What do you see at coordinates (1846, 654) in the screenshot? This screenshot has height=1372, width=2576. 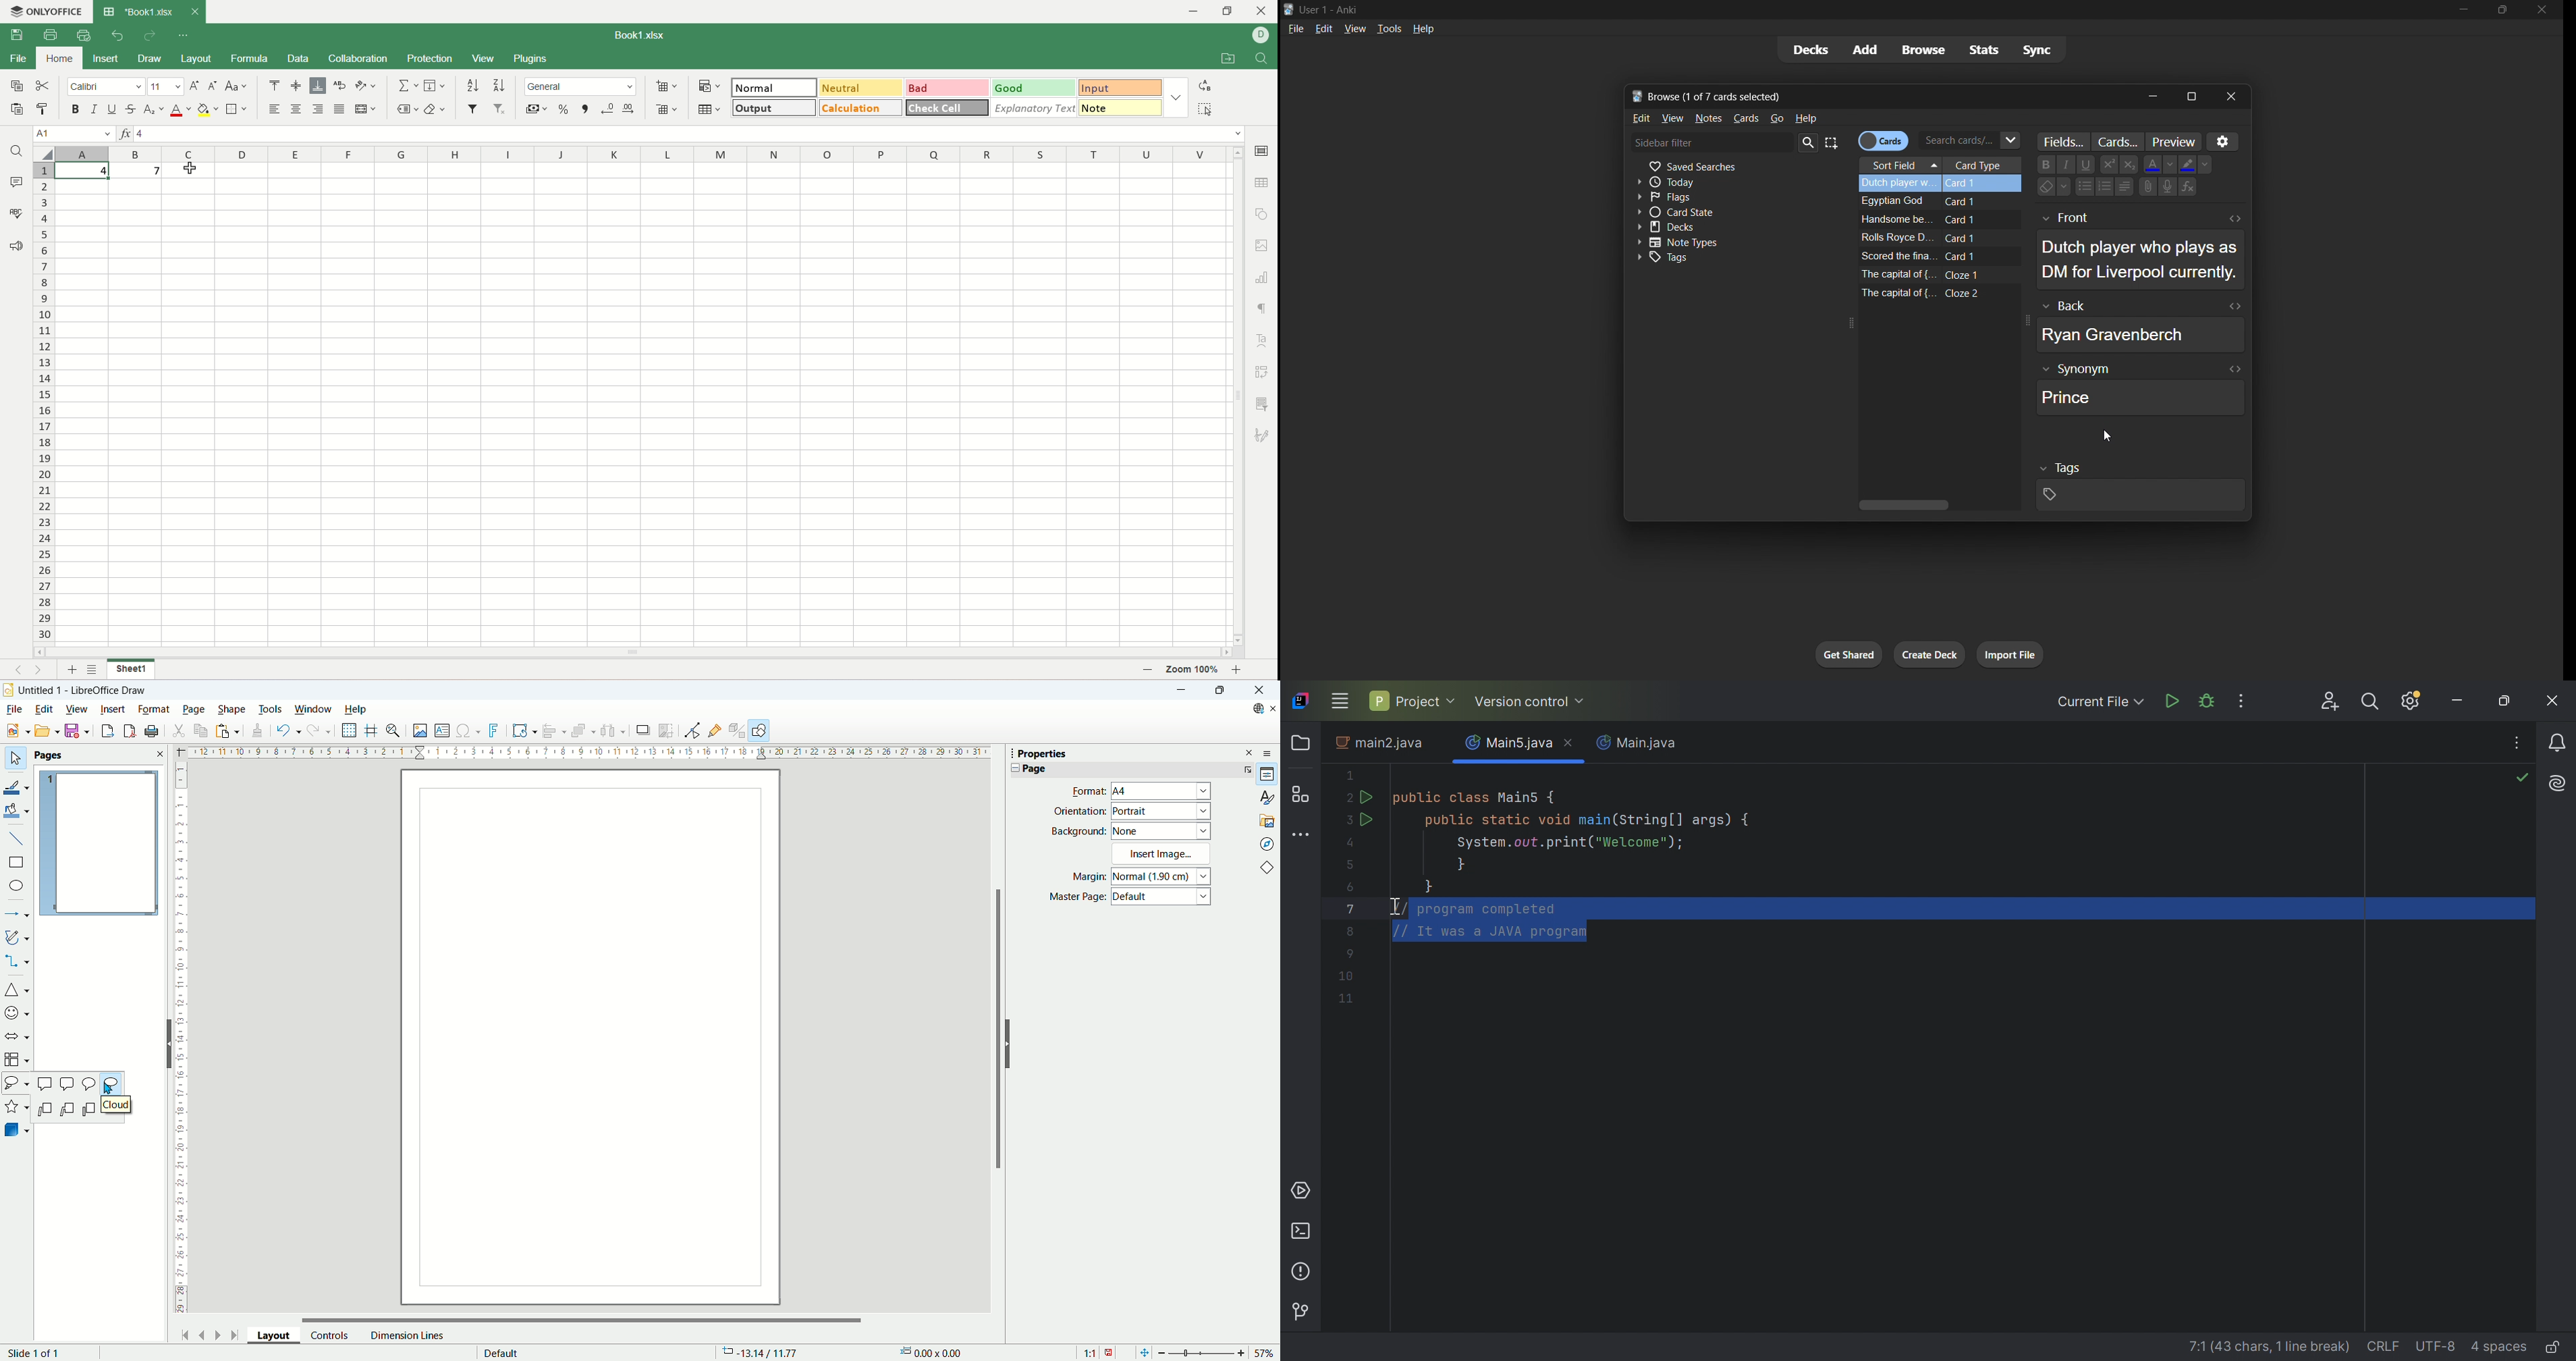 I see `get shared` at bounding box center [1846, 654].